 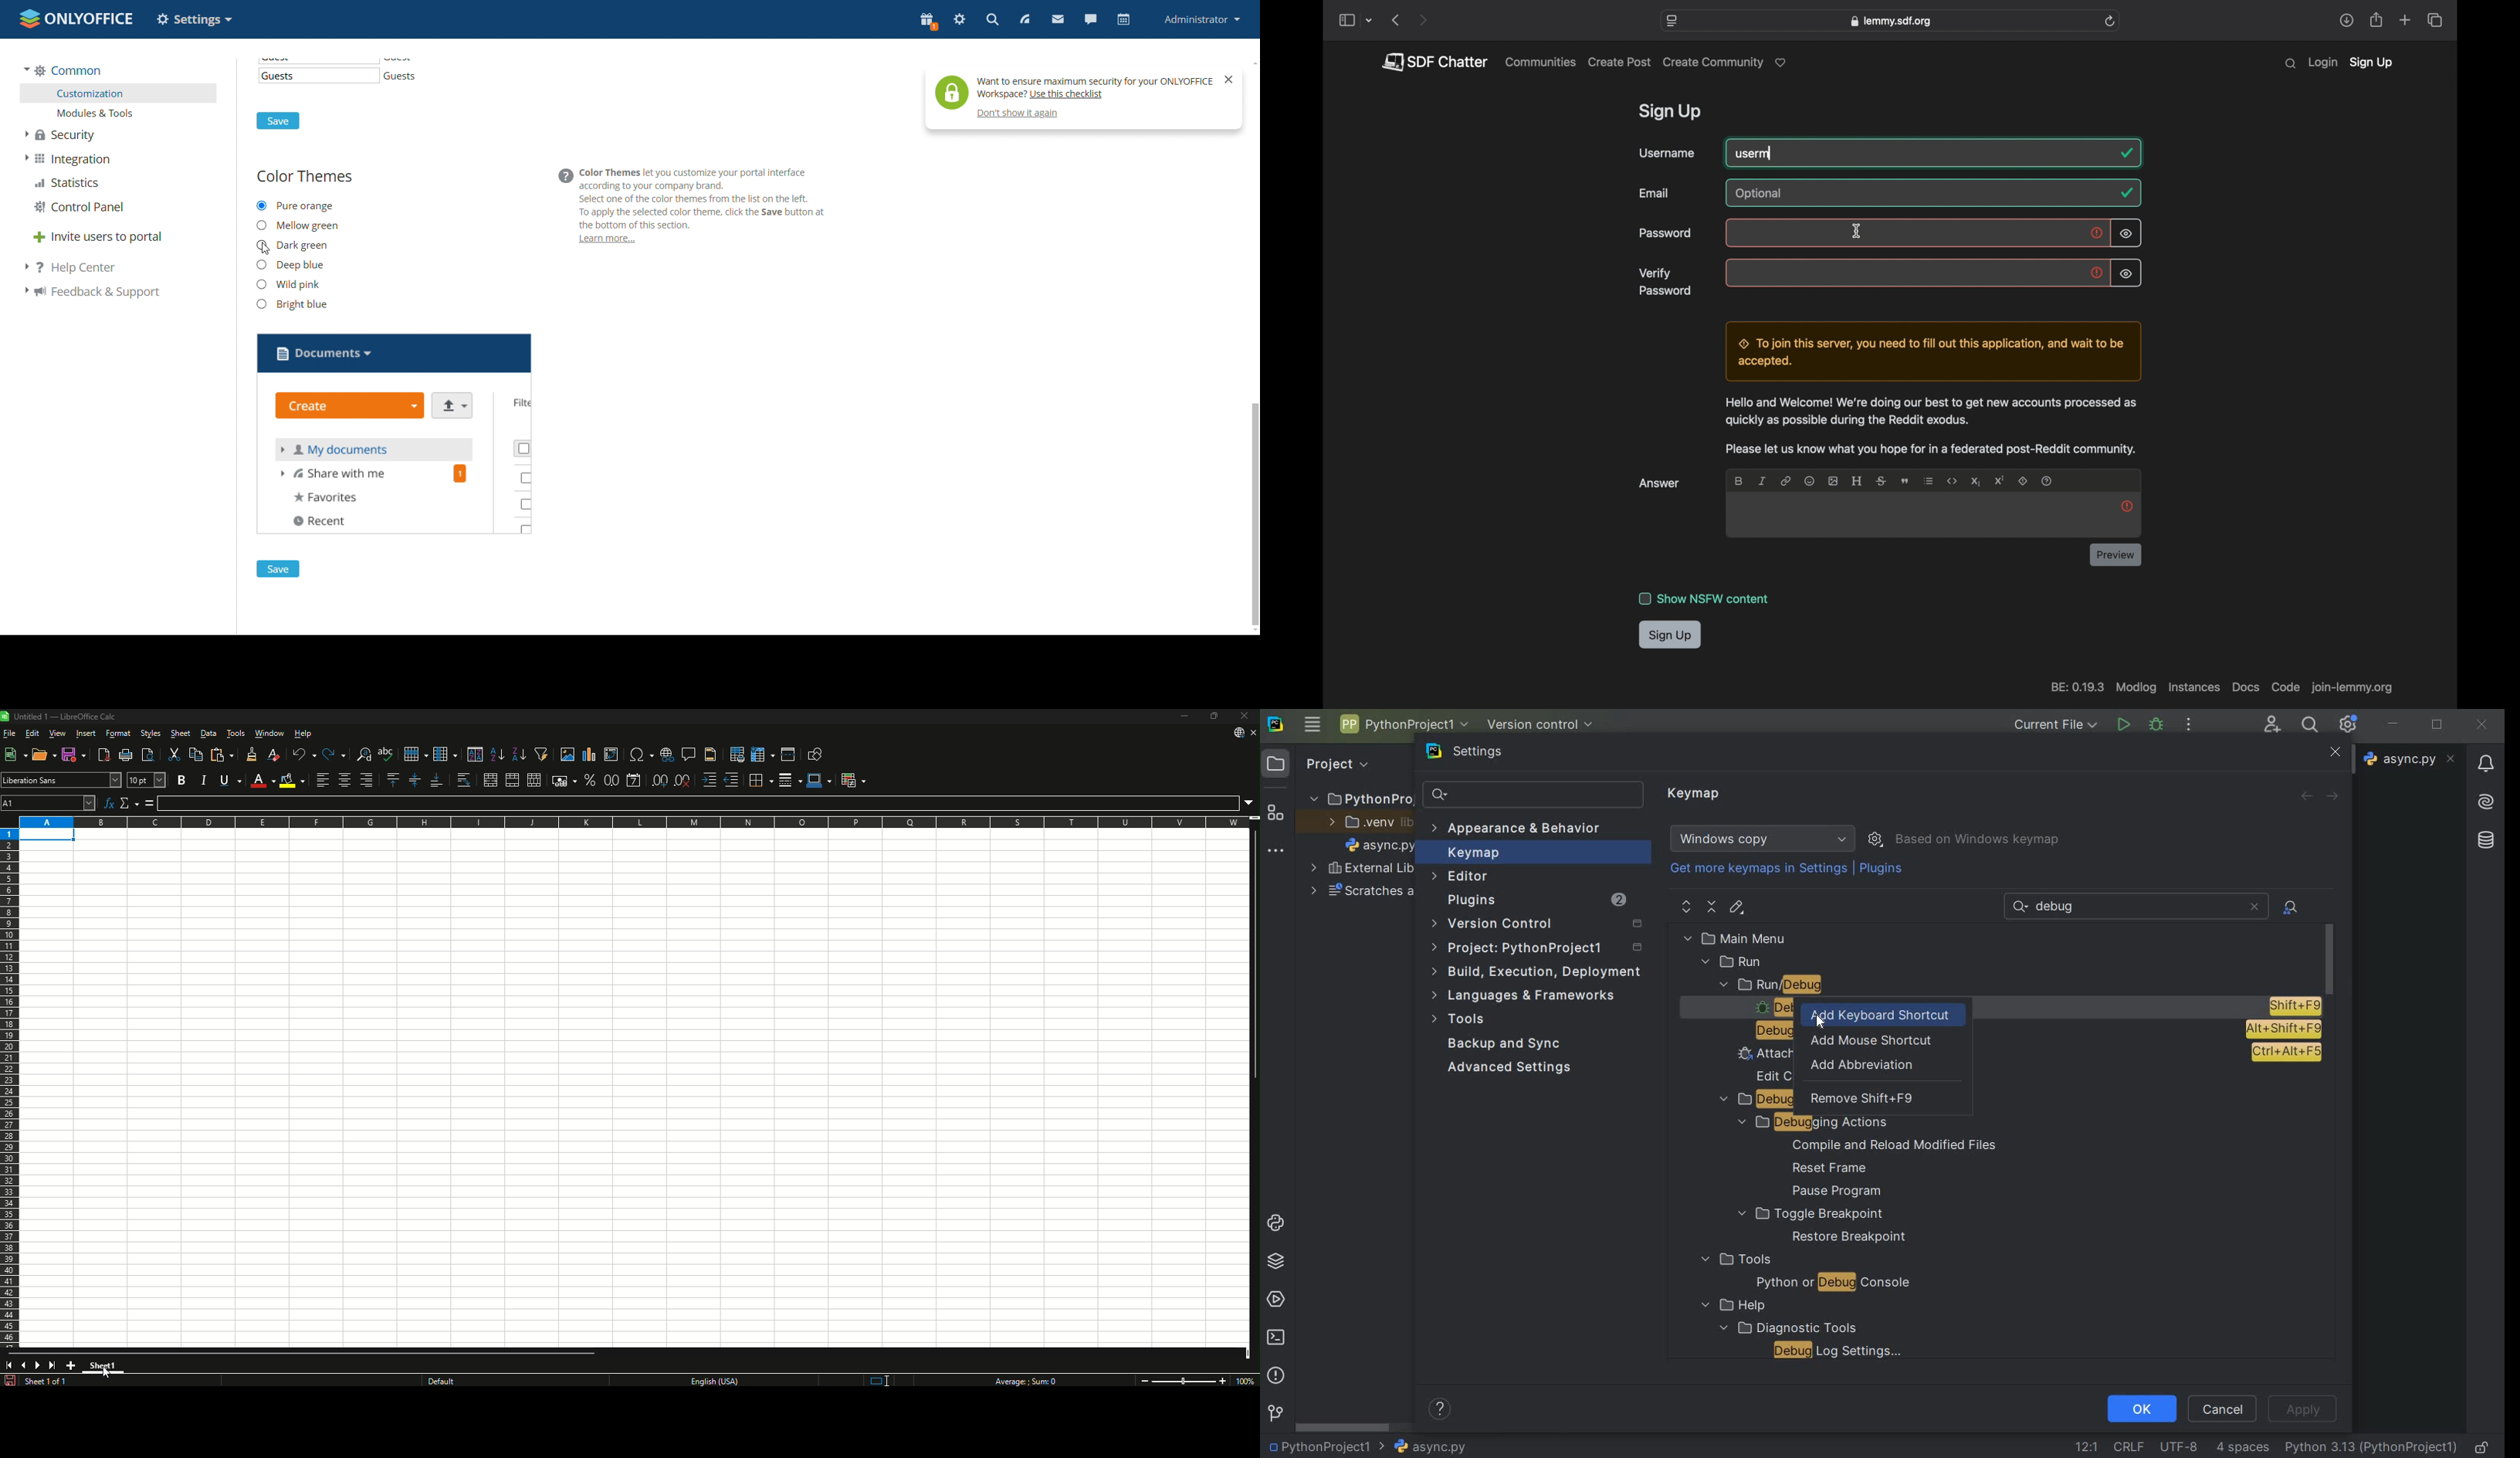 I want to click on Selected cell, so click(x=47, y=835).